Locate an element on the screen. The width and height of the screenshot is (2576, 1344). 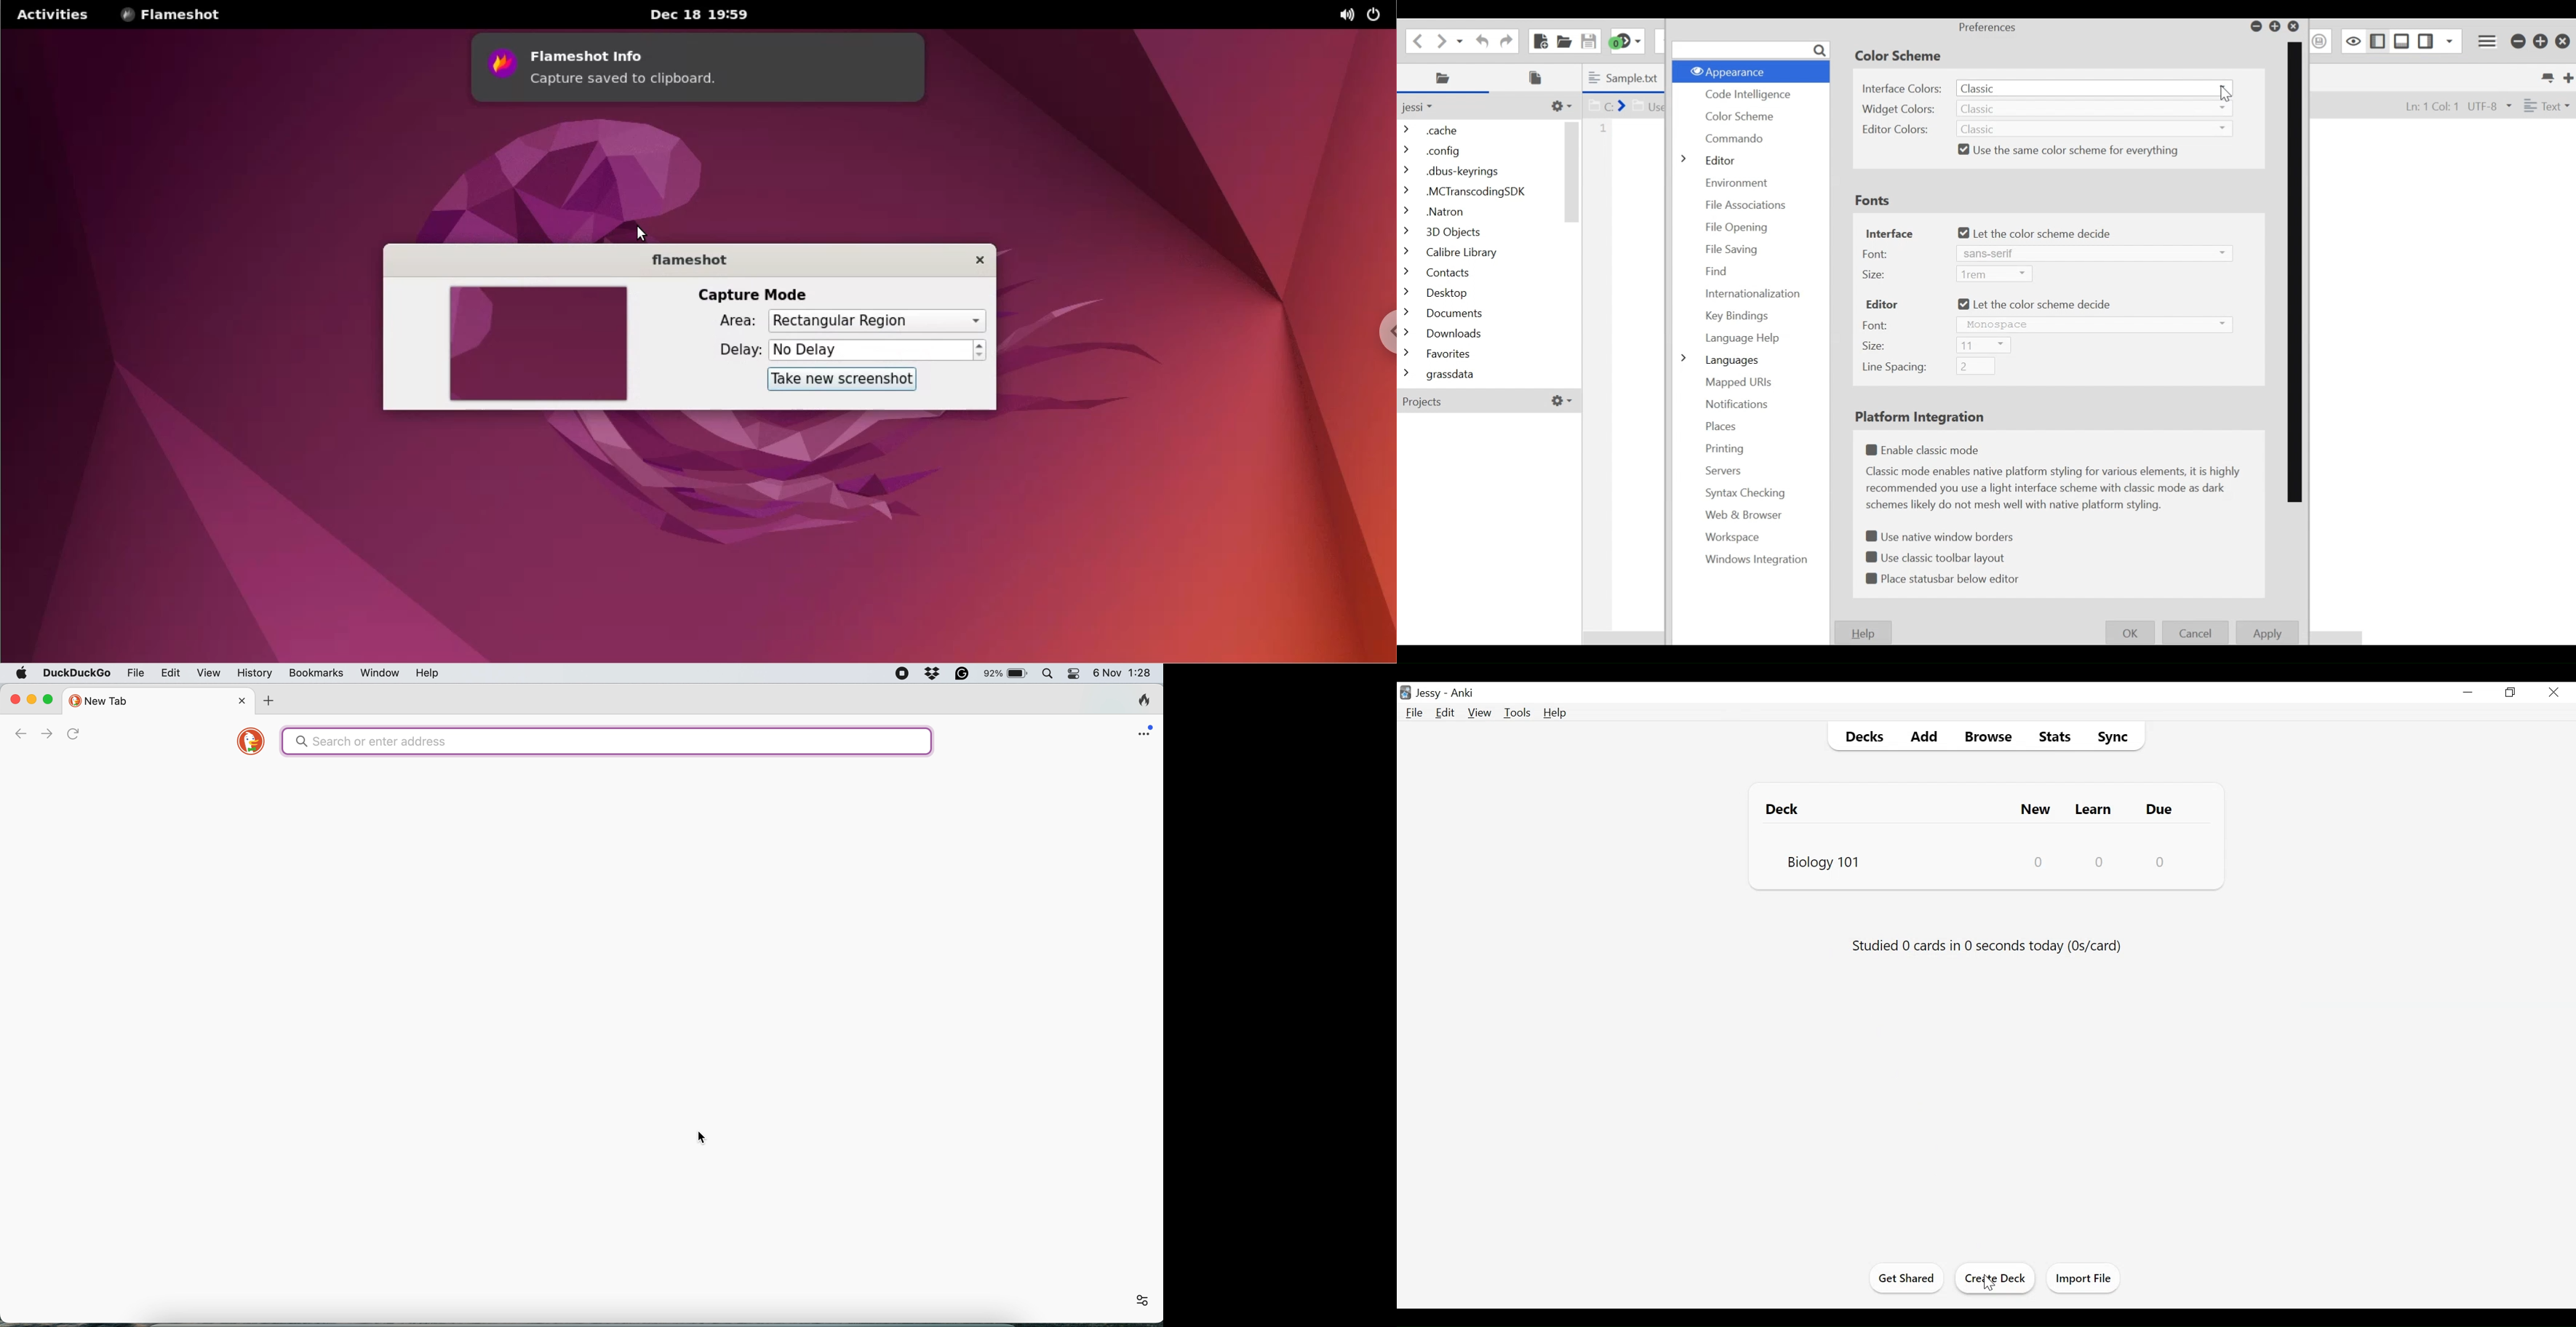
Studied count cards per second today is located at coordinates (1987, 944).